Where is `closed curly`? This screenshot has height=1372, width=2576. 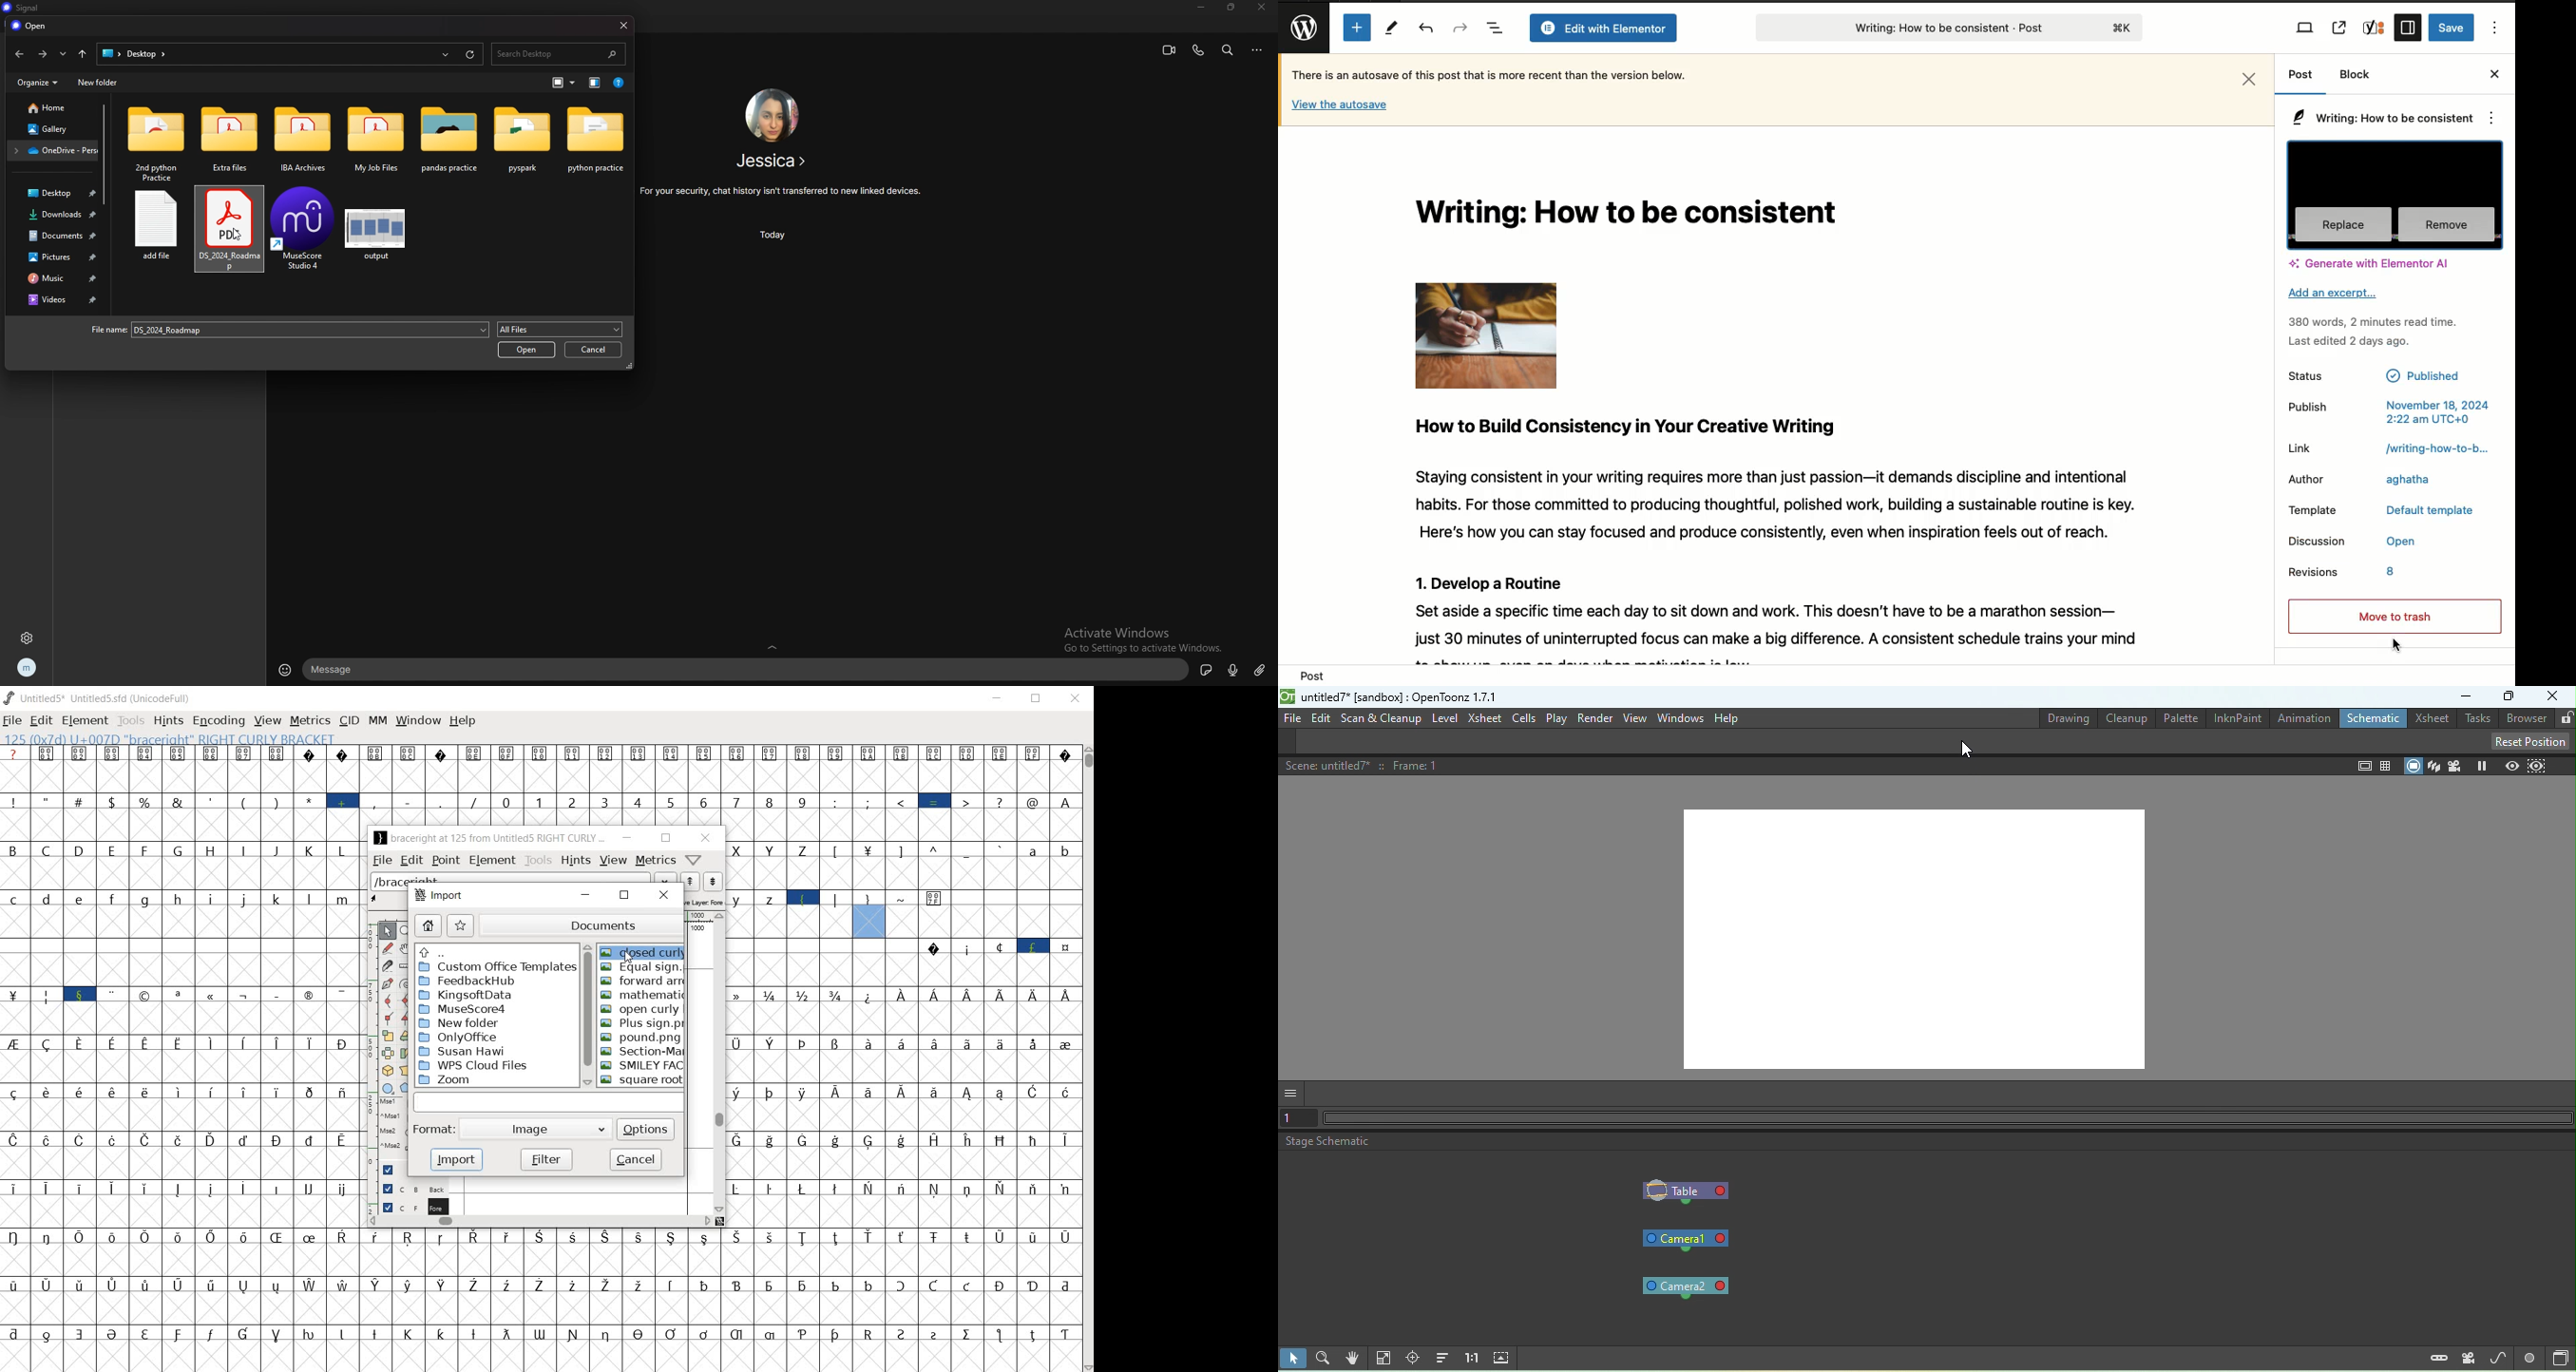
closed curly is located at coordinates (642, 951).